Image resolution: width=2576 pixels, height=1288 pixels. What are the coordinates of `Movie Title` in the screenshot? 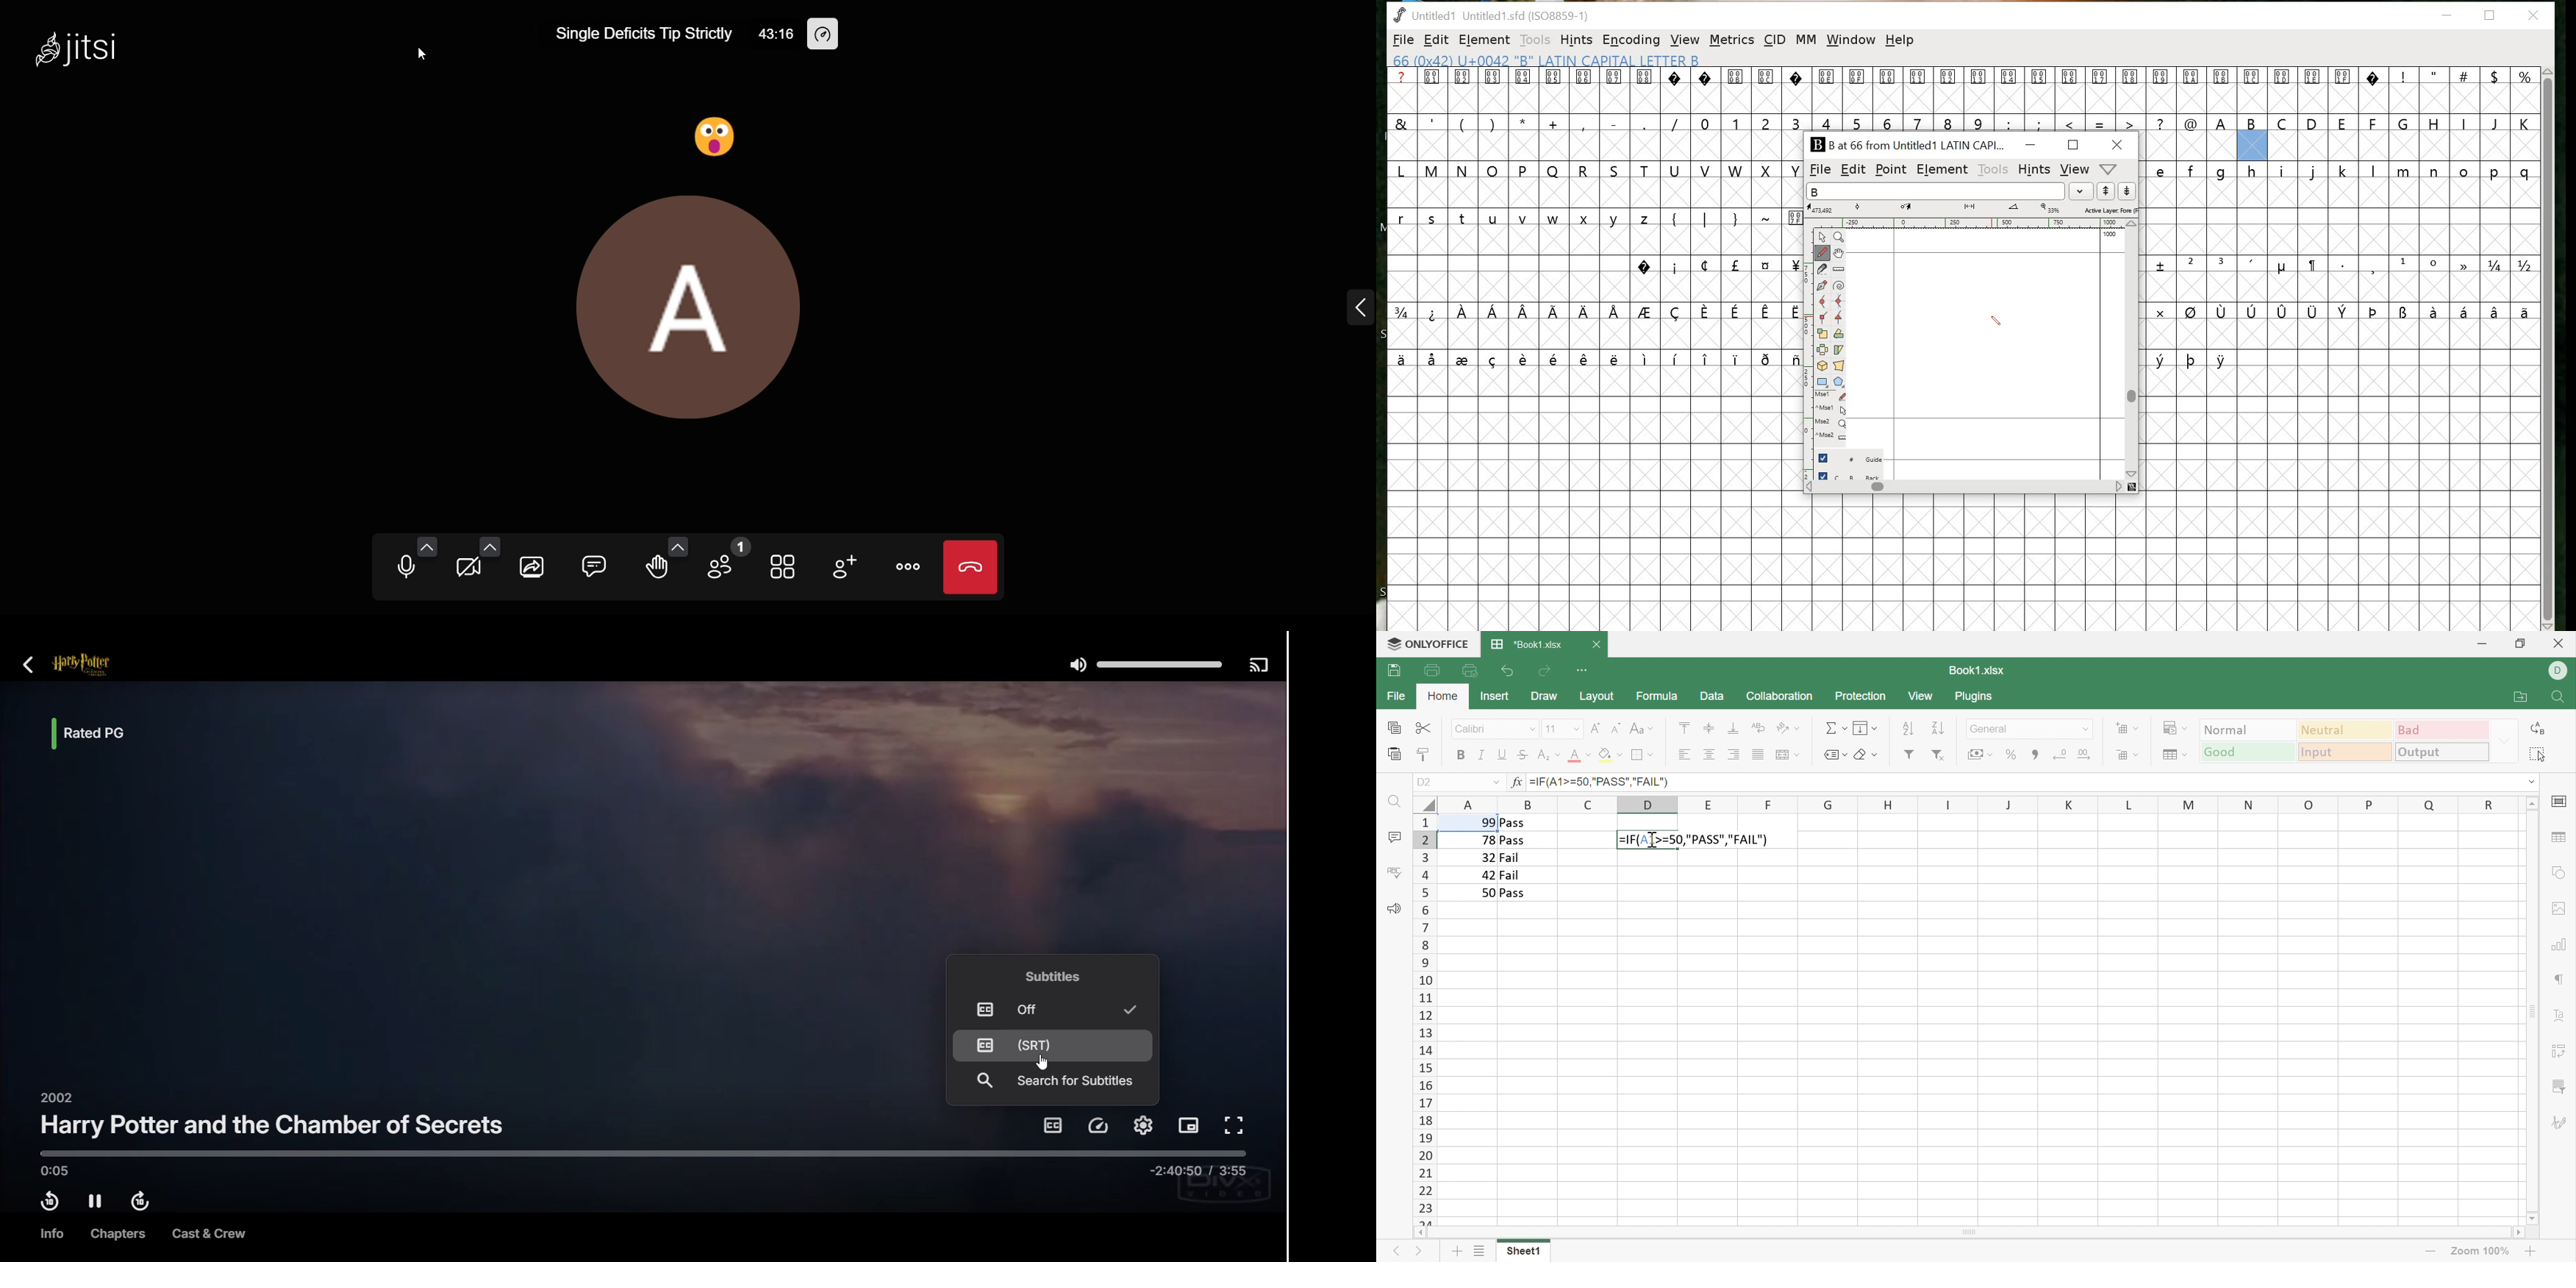 It's located at (274, 1125).